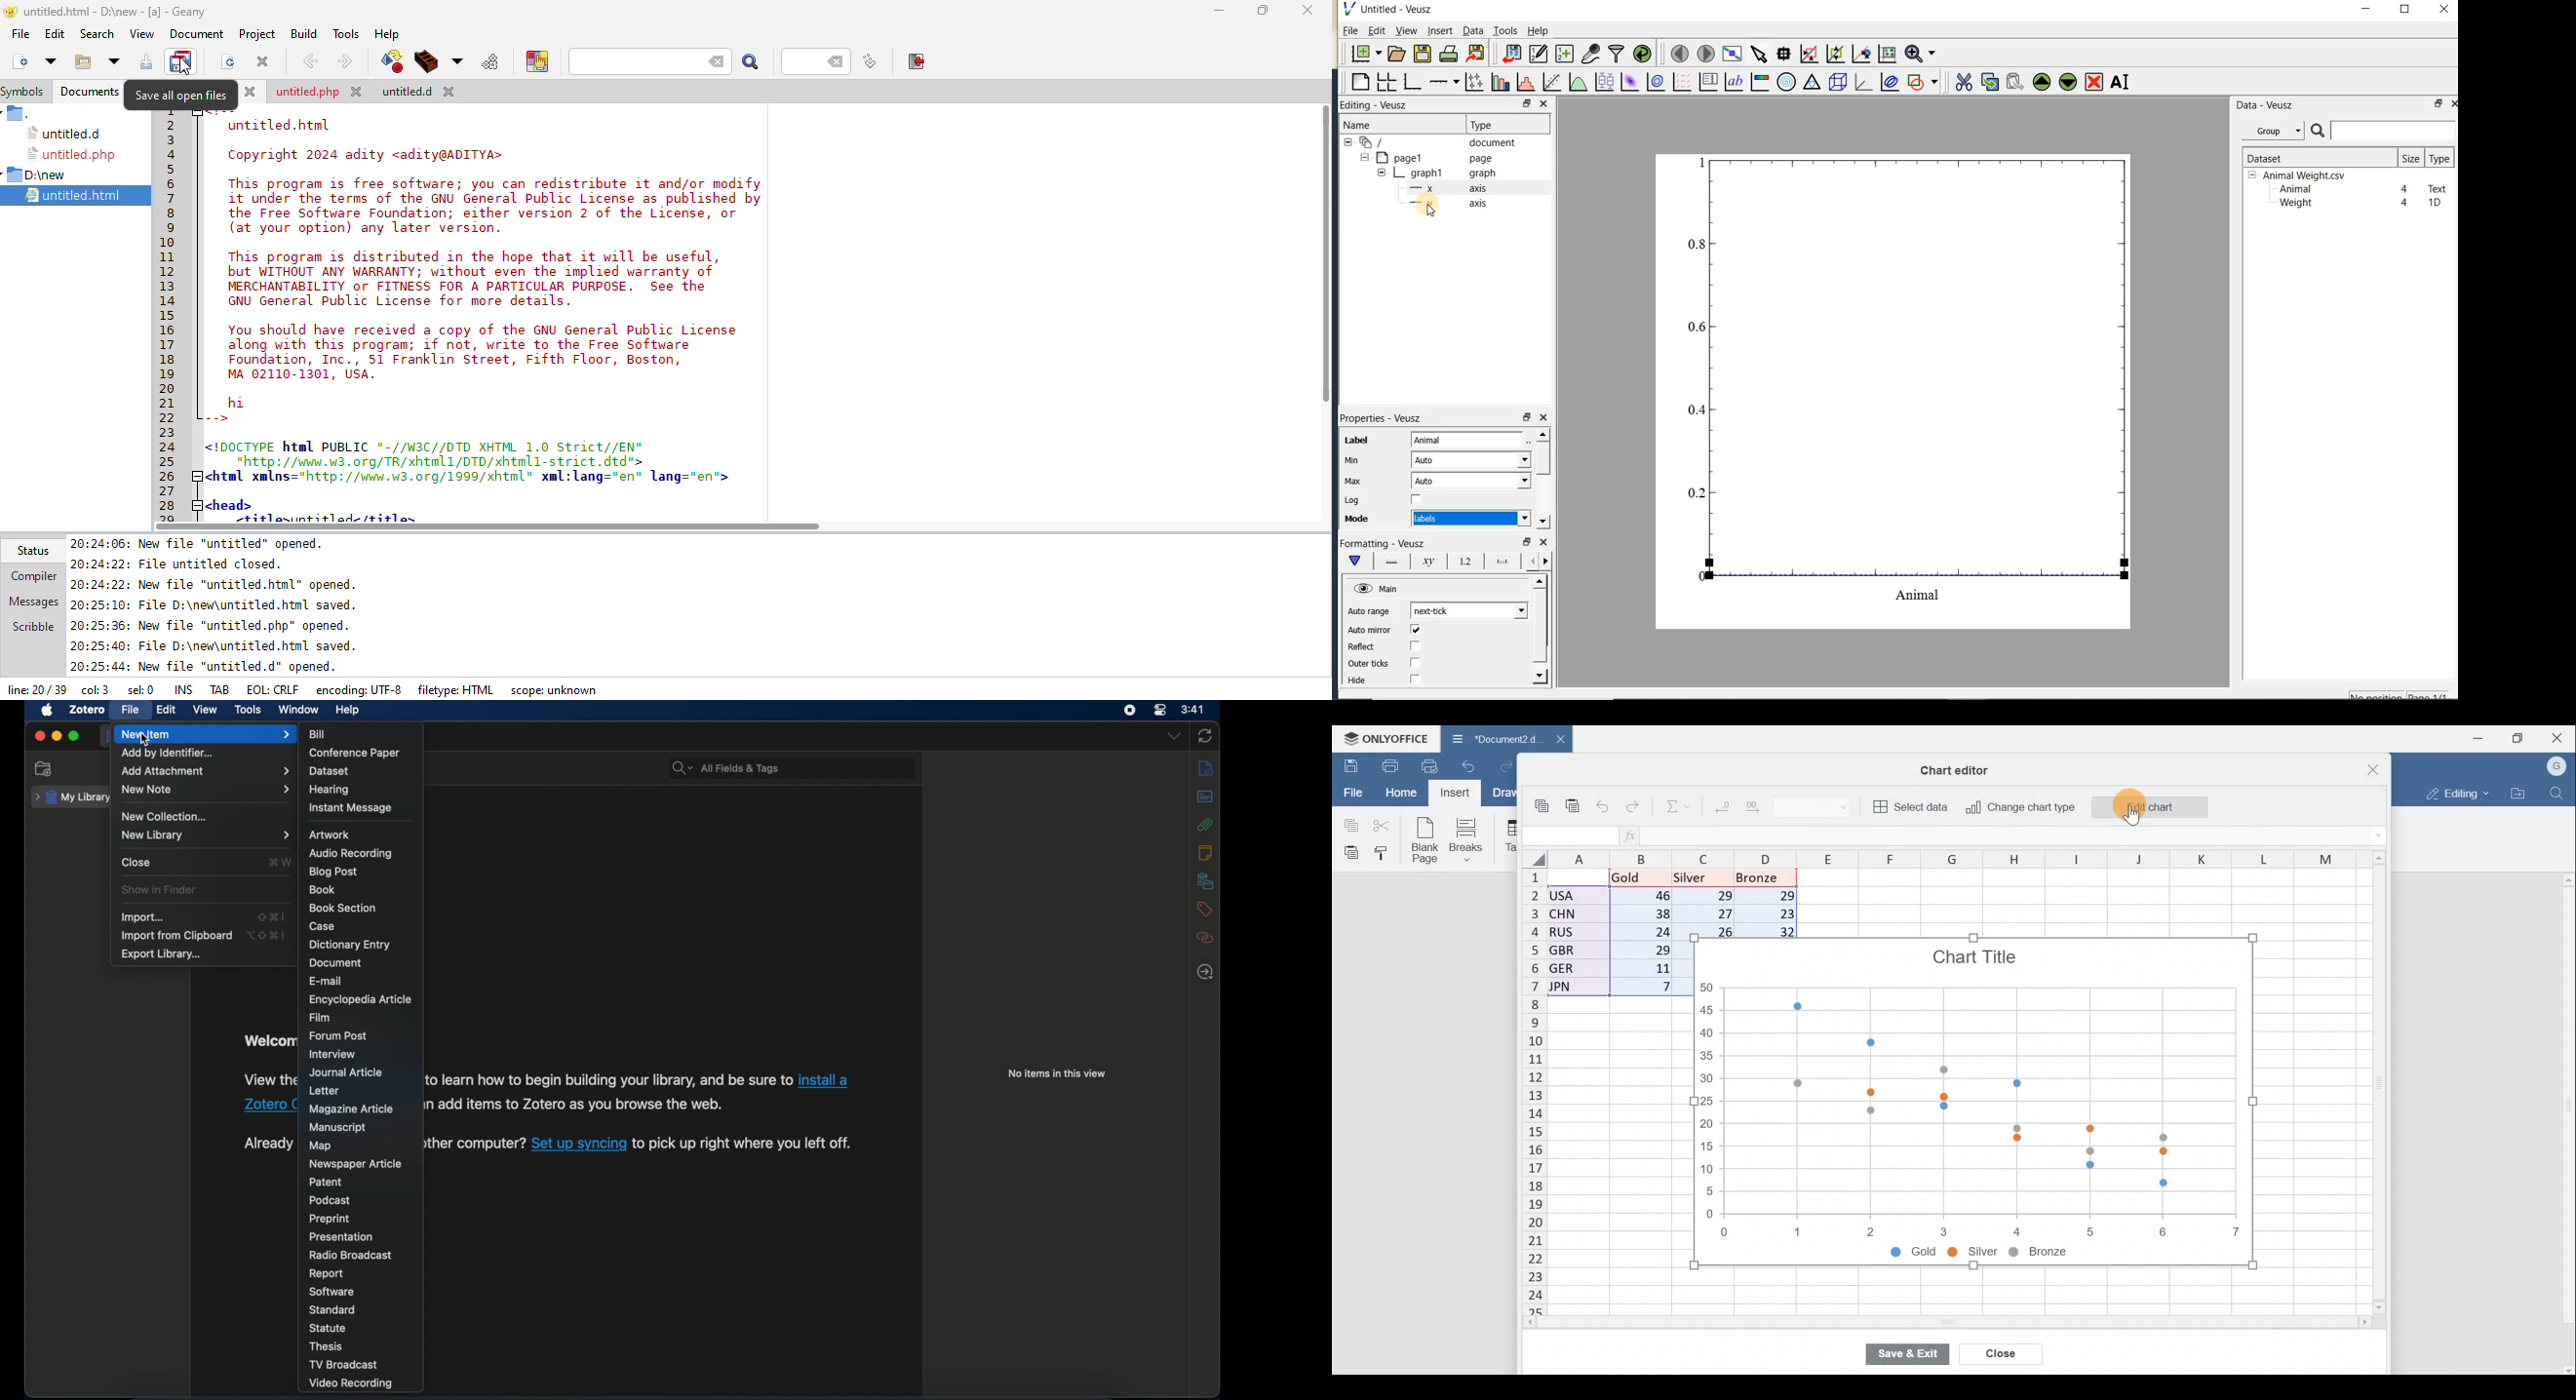 The width and height of the screenshot is (2576, 1400). I want to click on tools, so click(248, 710).